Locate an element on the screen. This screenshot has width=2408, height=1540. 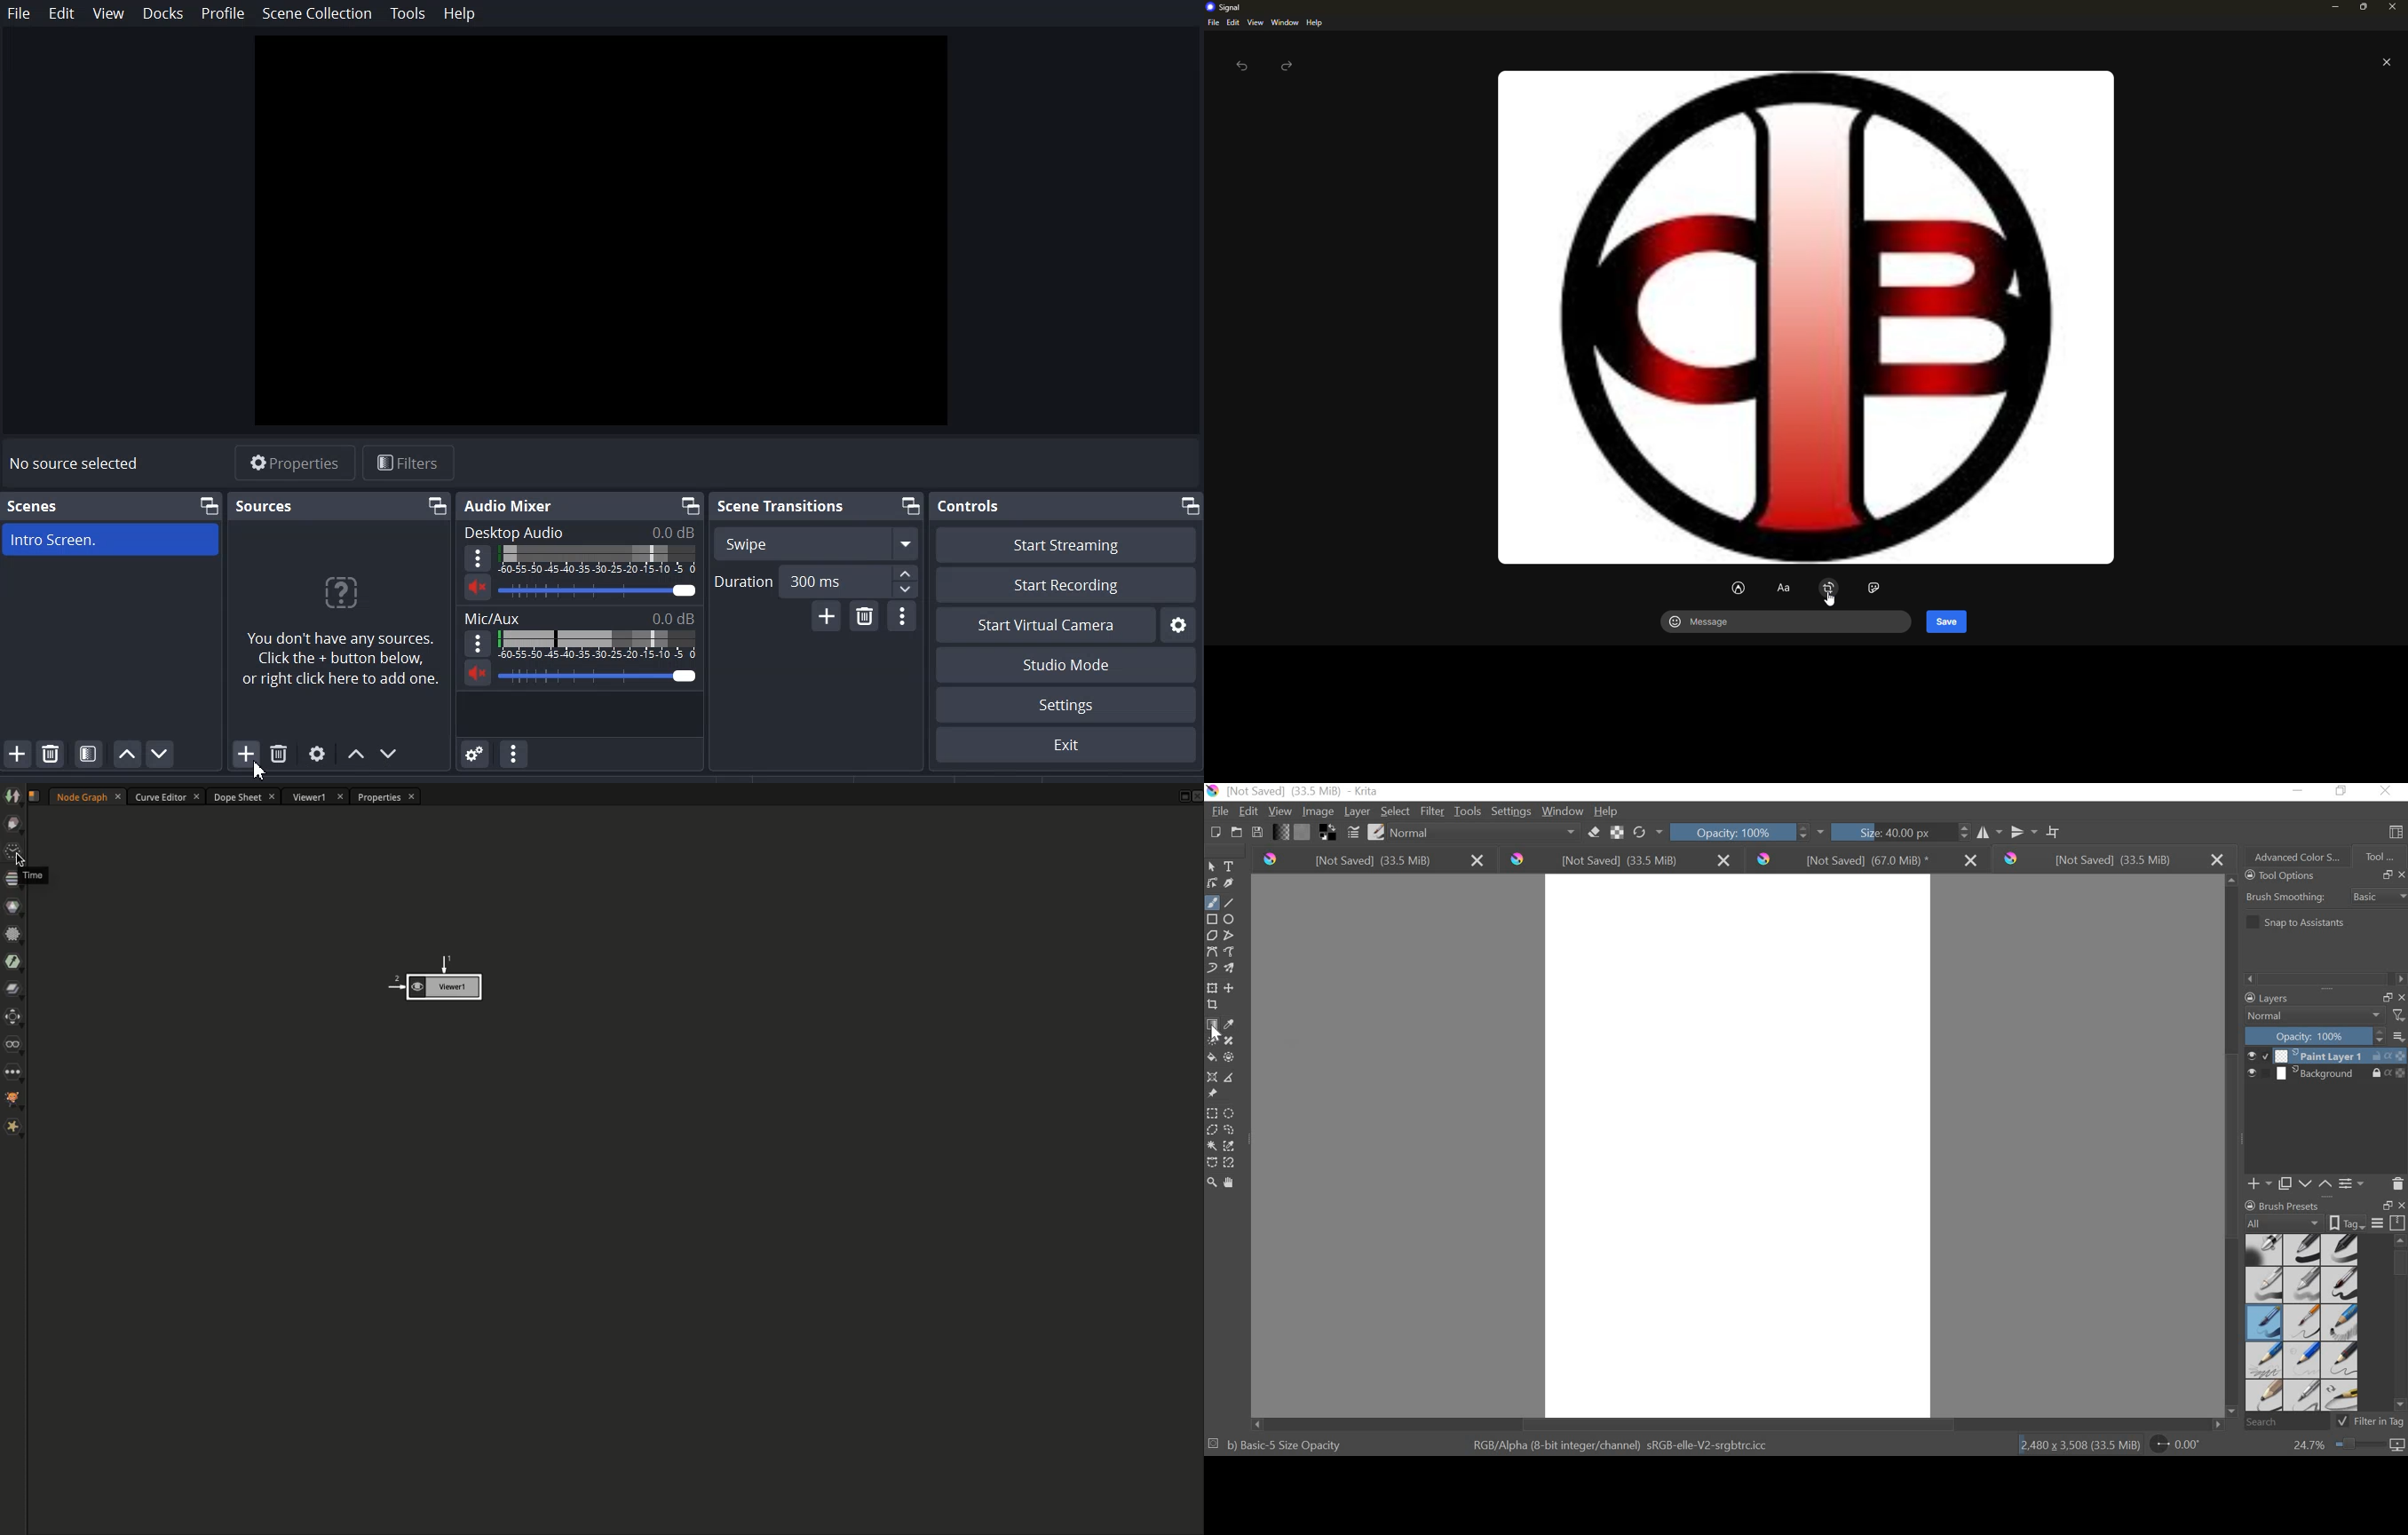
cursor on rotate is located at coordinates (1826, 593).